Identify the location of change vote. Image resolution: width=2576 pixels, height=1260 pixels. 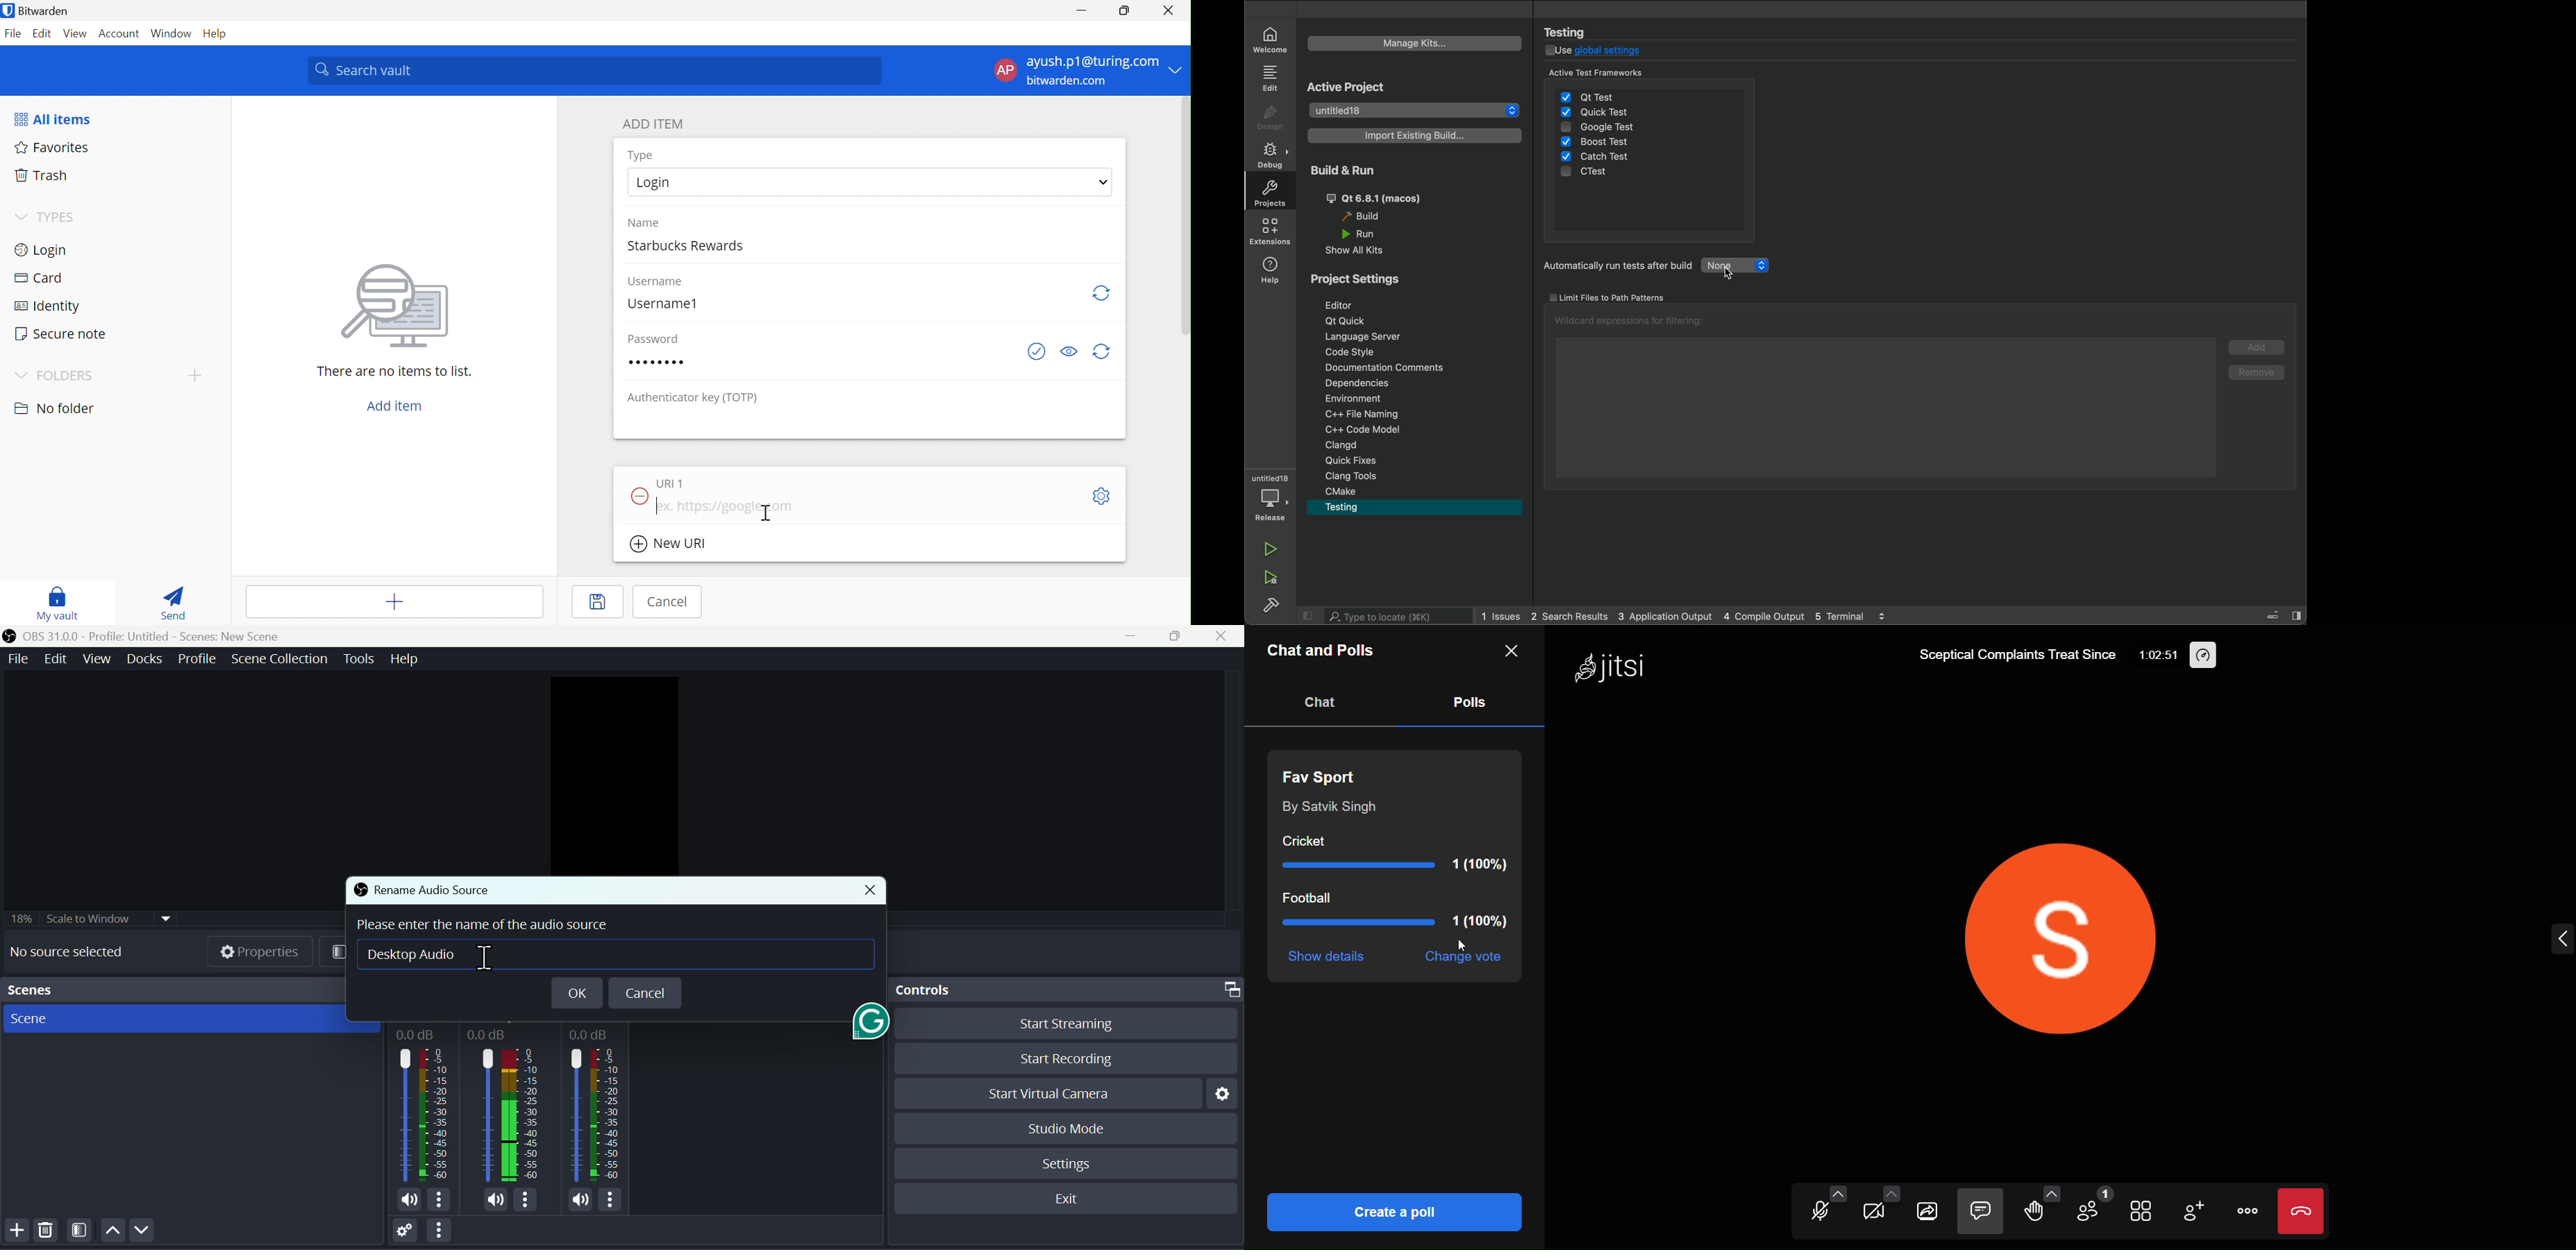
(1460, 959).